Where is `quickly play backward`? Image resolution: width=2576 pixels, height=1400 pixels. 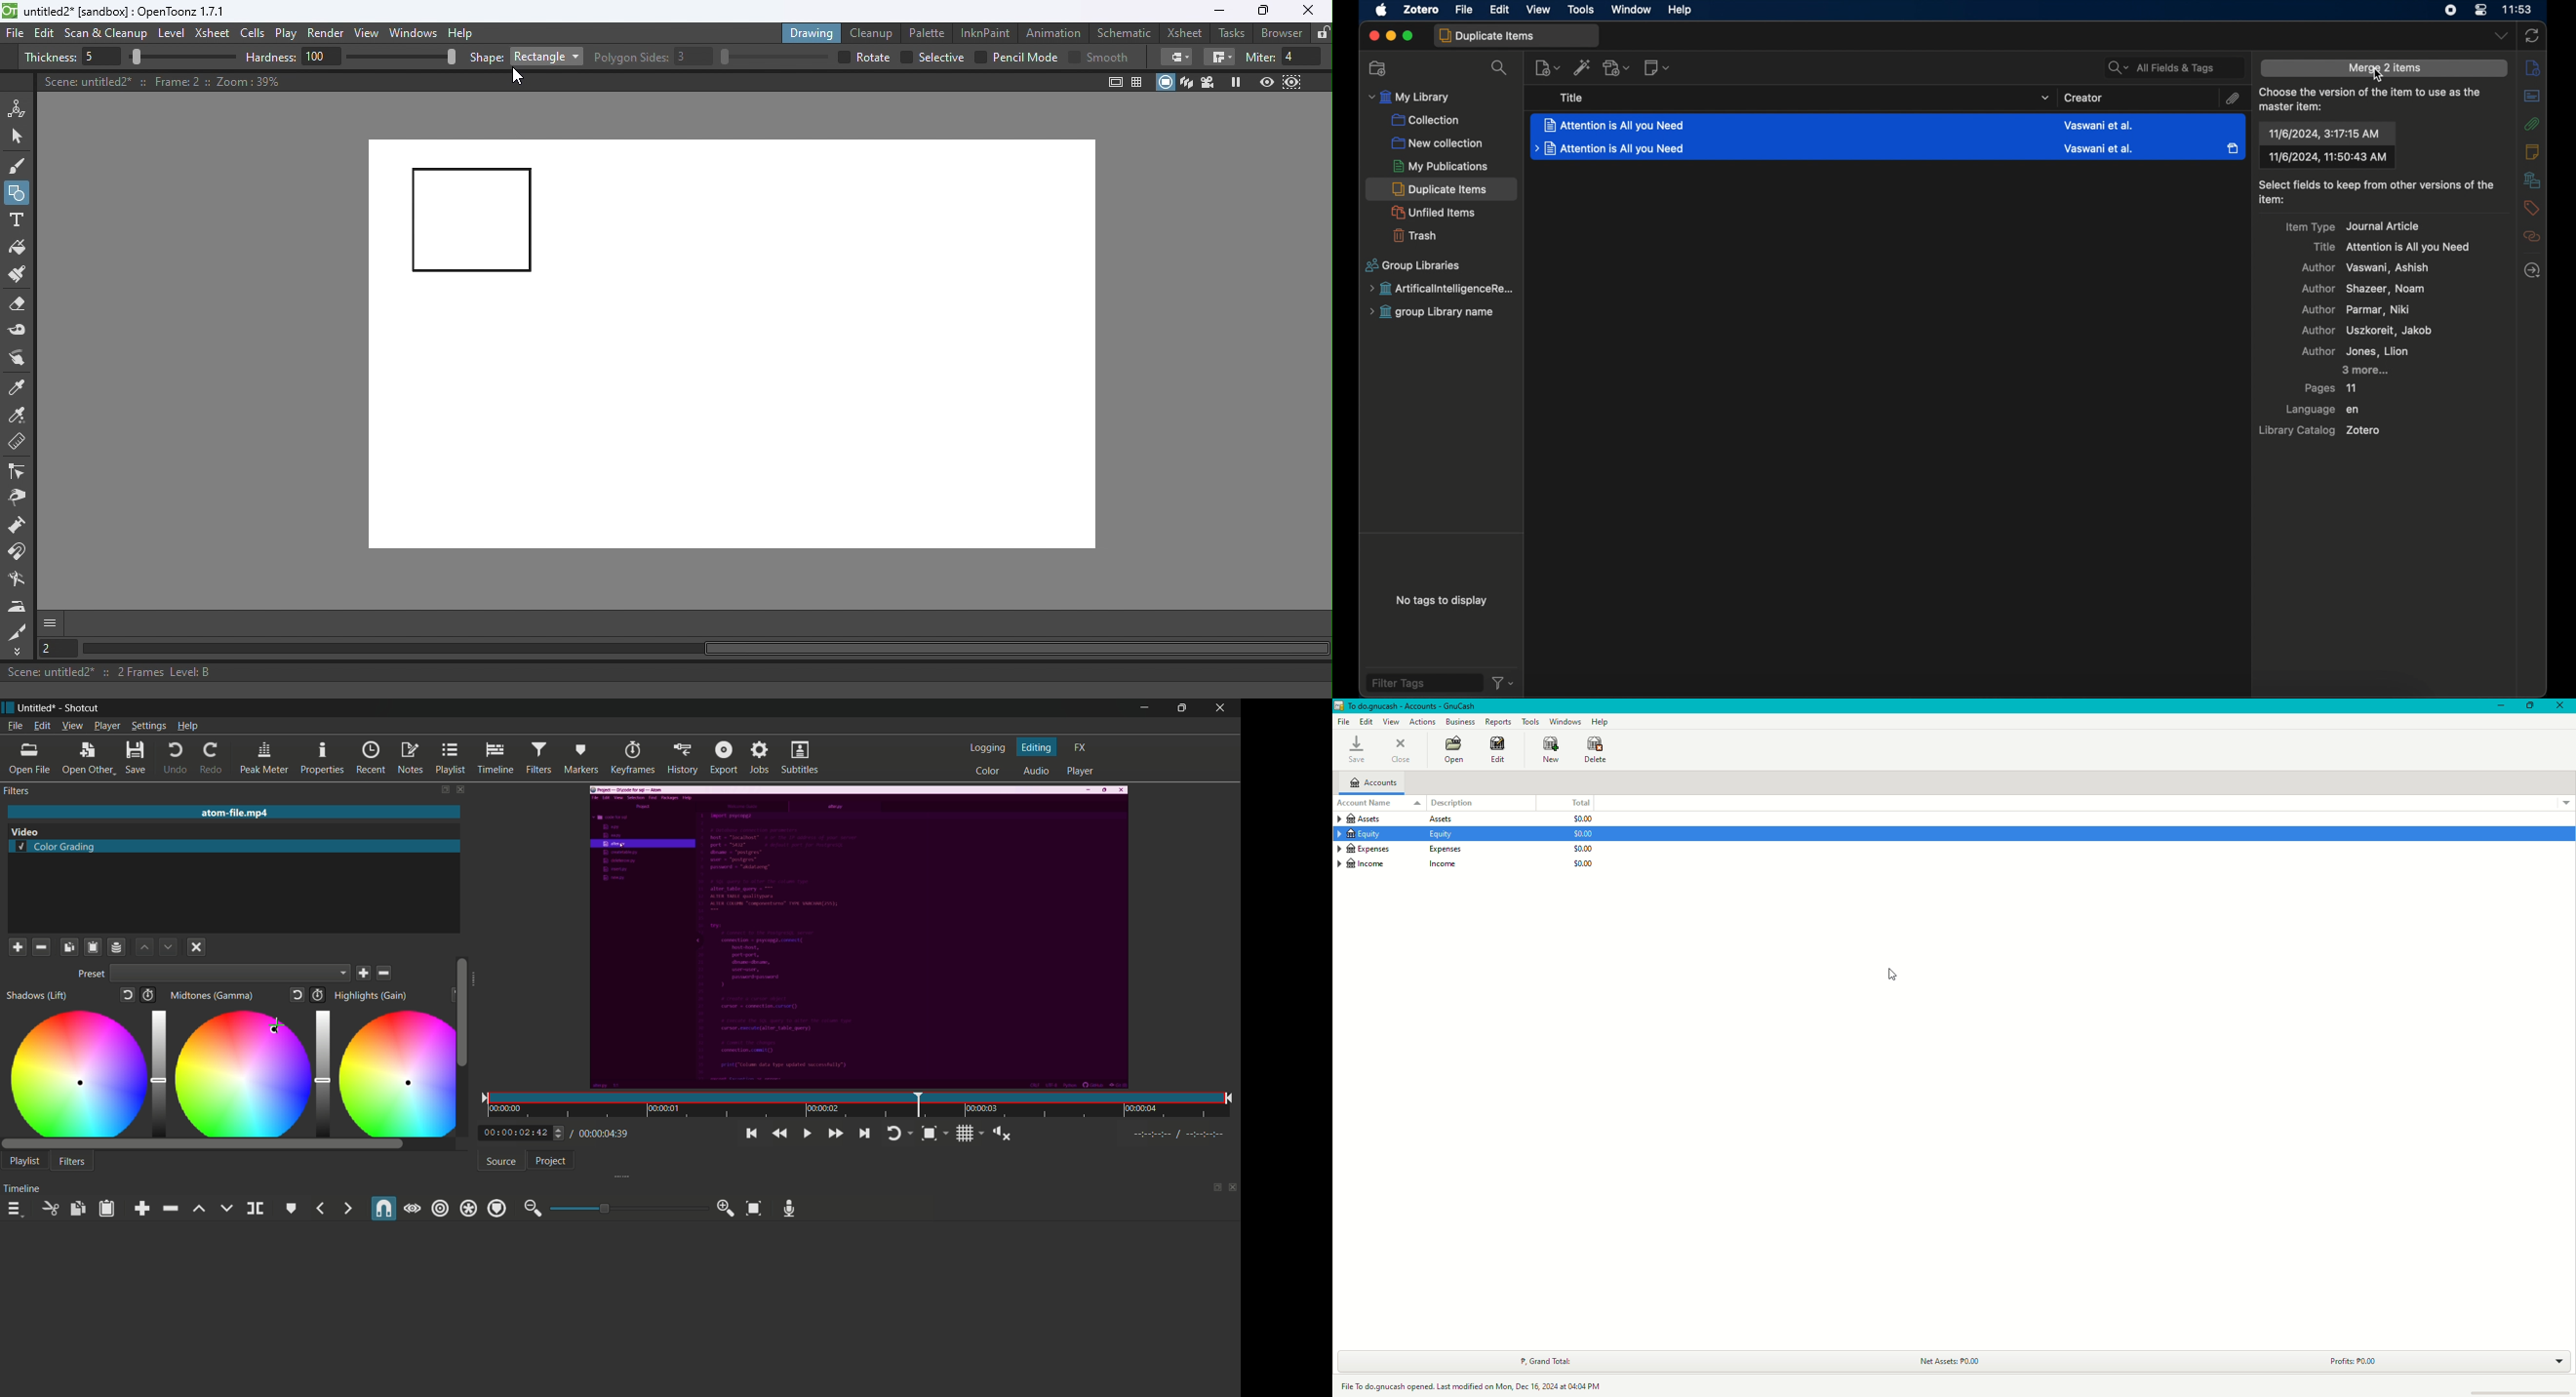
quickly play backward is located at coordinates (777, 1133).